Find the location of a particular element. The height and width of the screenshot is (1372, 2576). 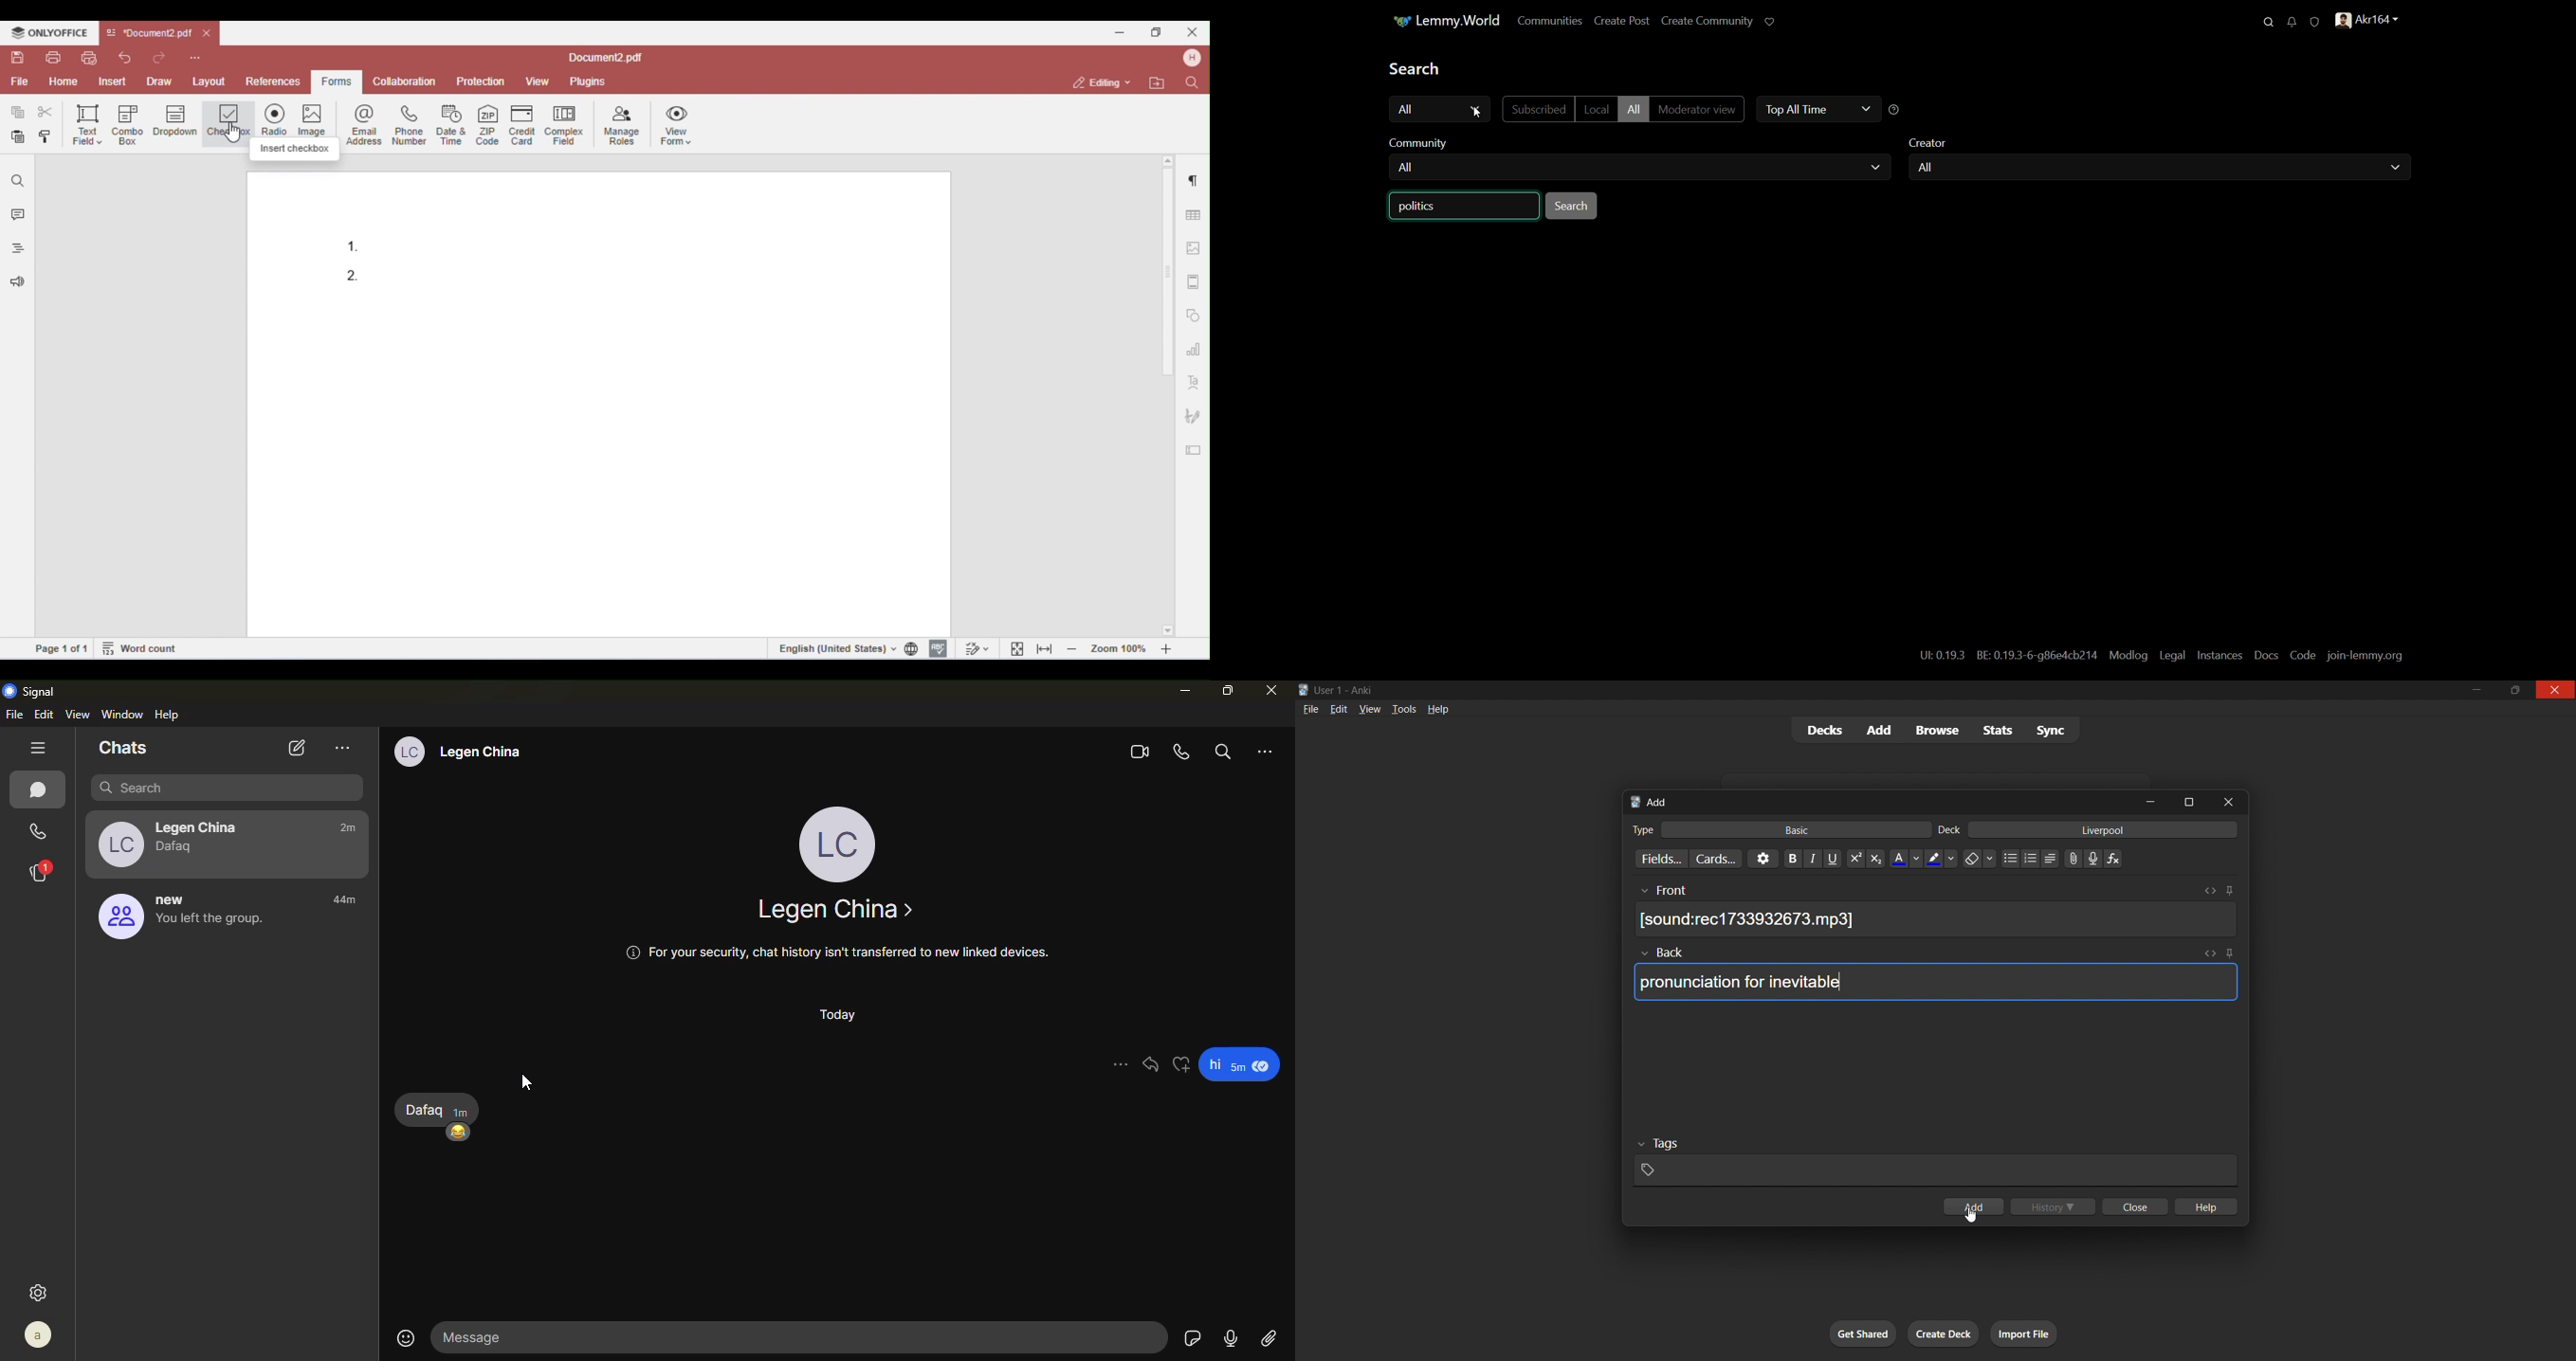

edit is located at coordinates (1338, 710).